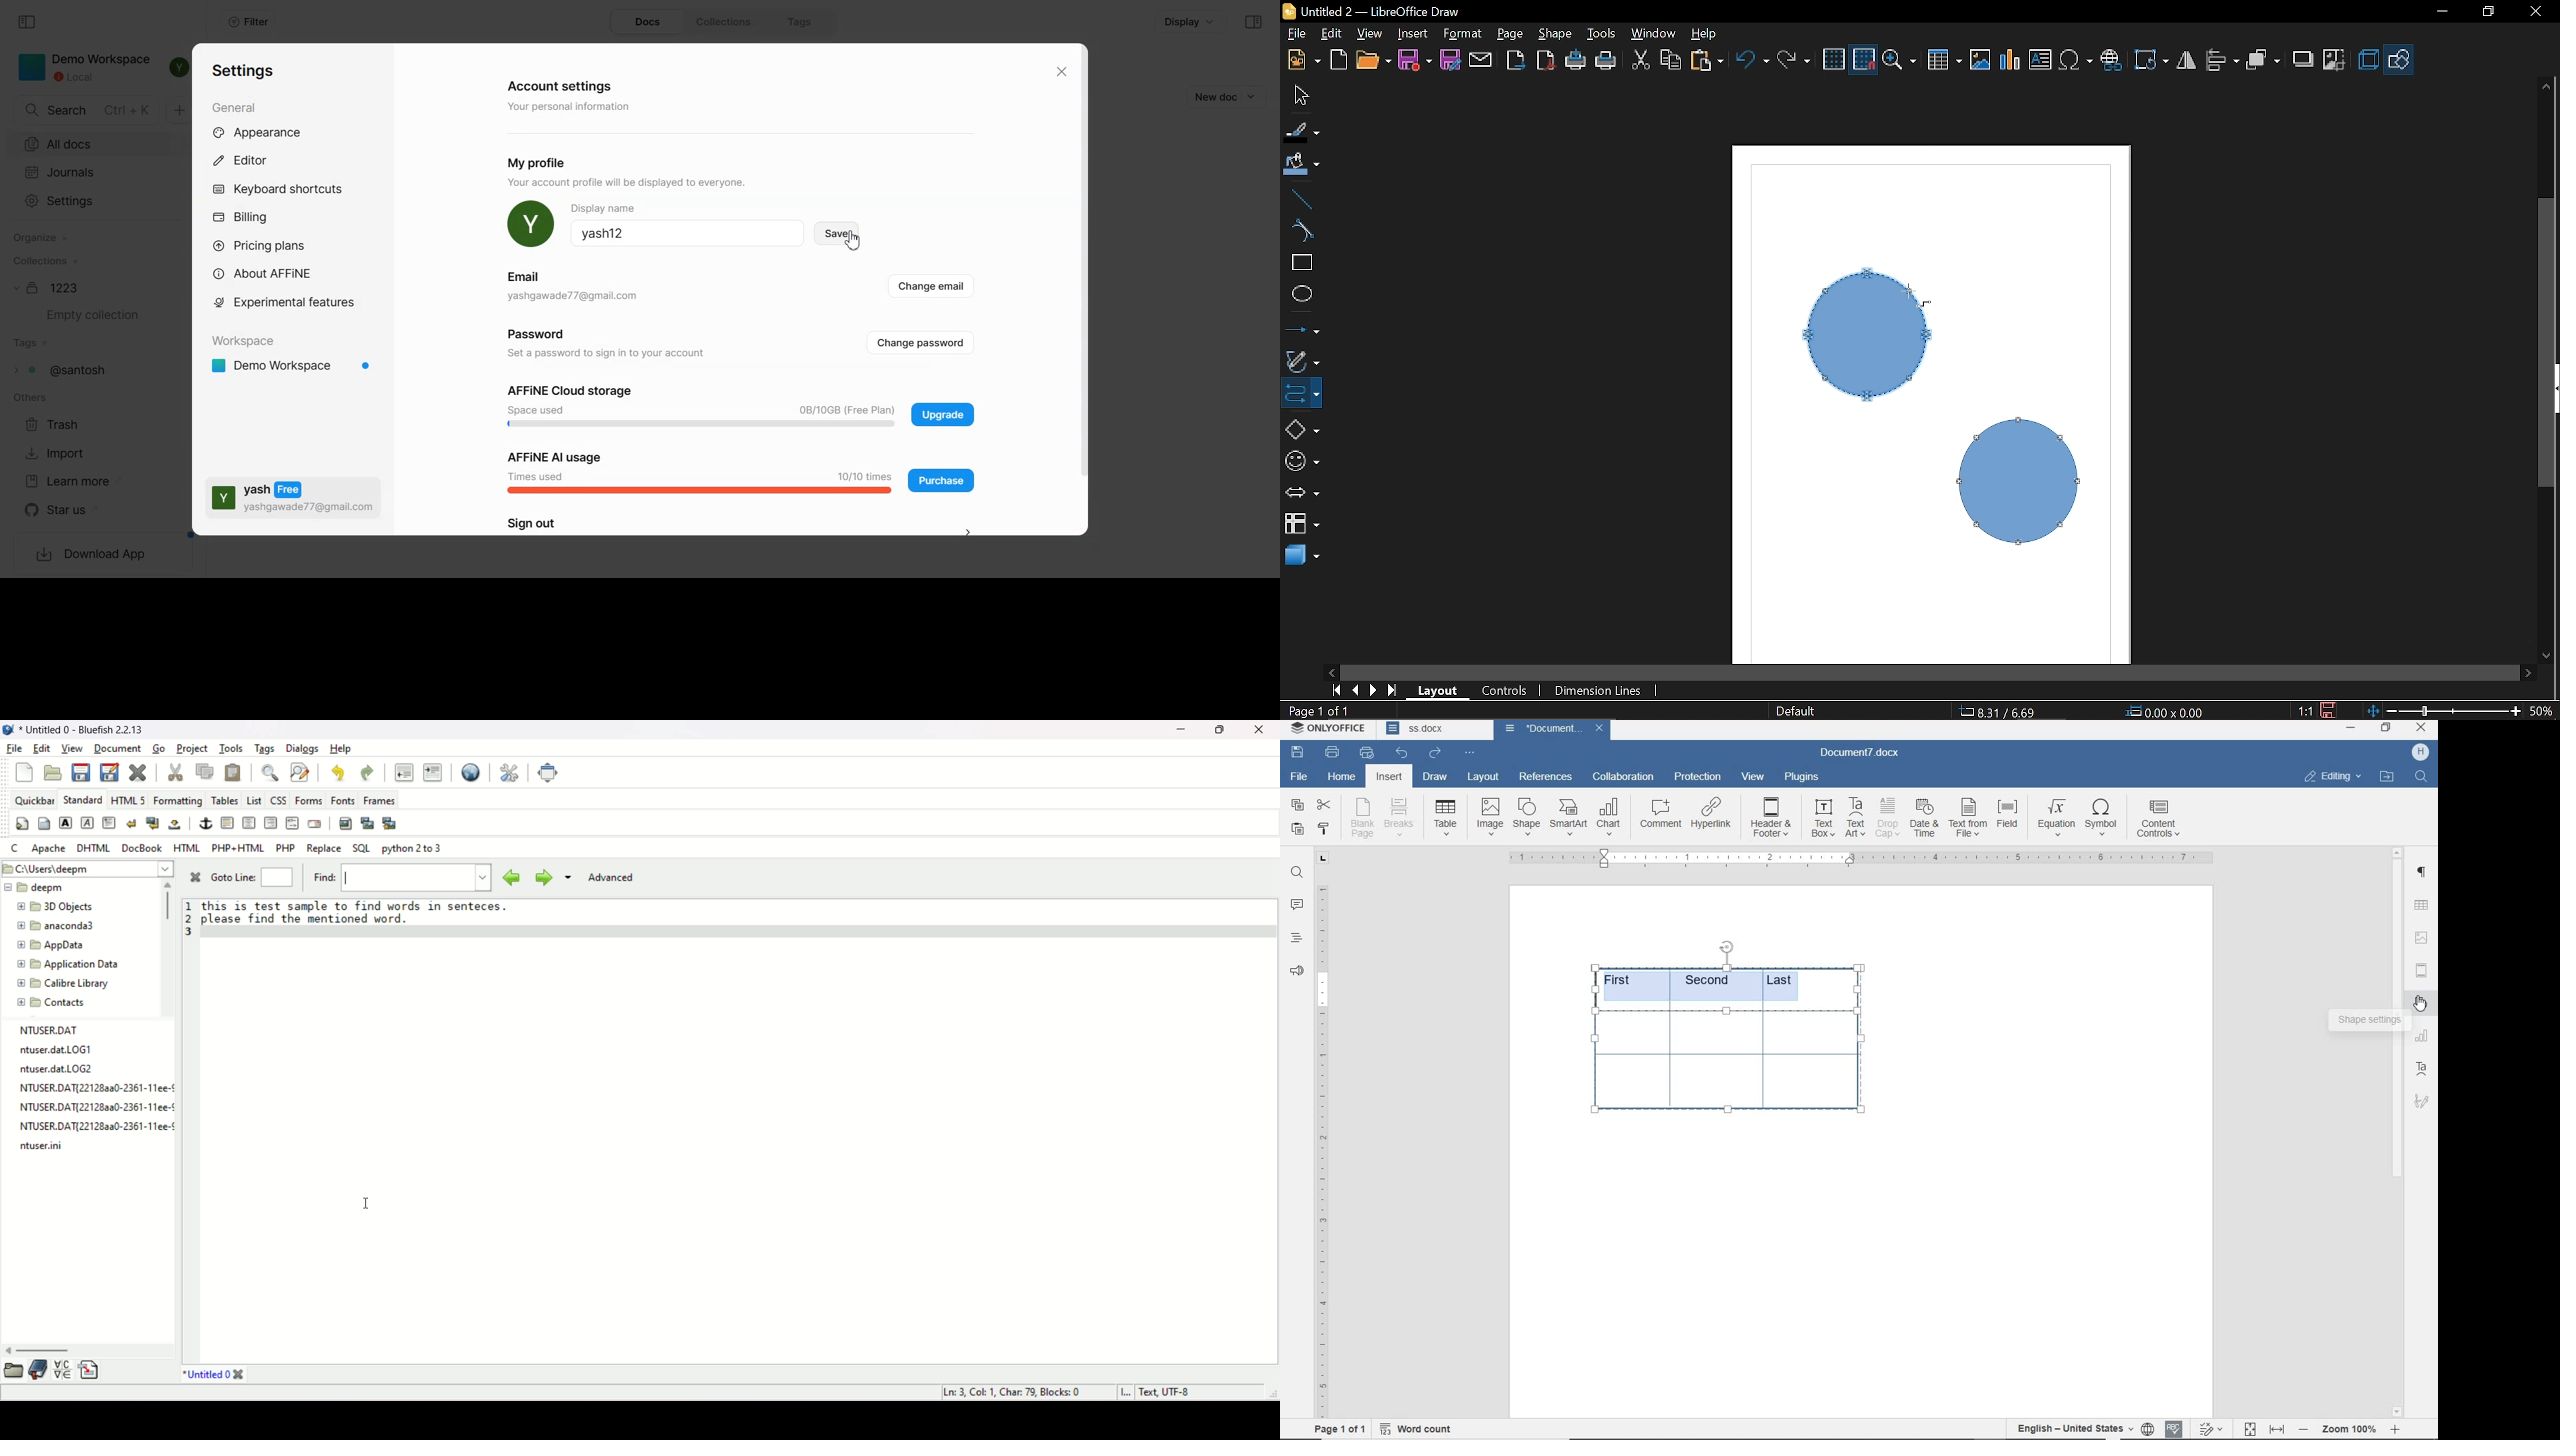  What do you see at coordinates (2420, 1005) in the screenshot?
I see `shape settings` at bounding box center [2420, 1005].